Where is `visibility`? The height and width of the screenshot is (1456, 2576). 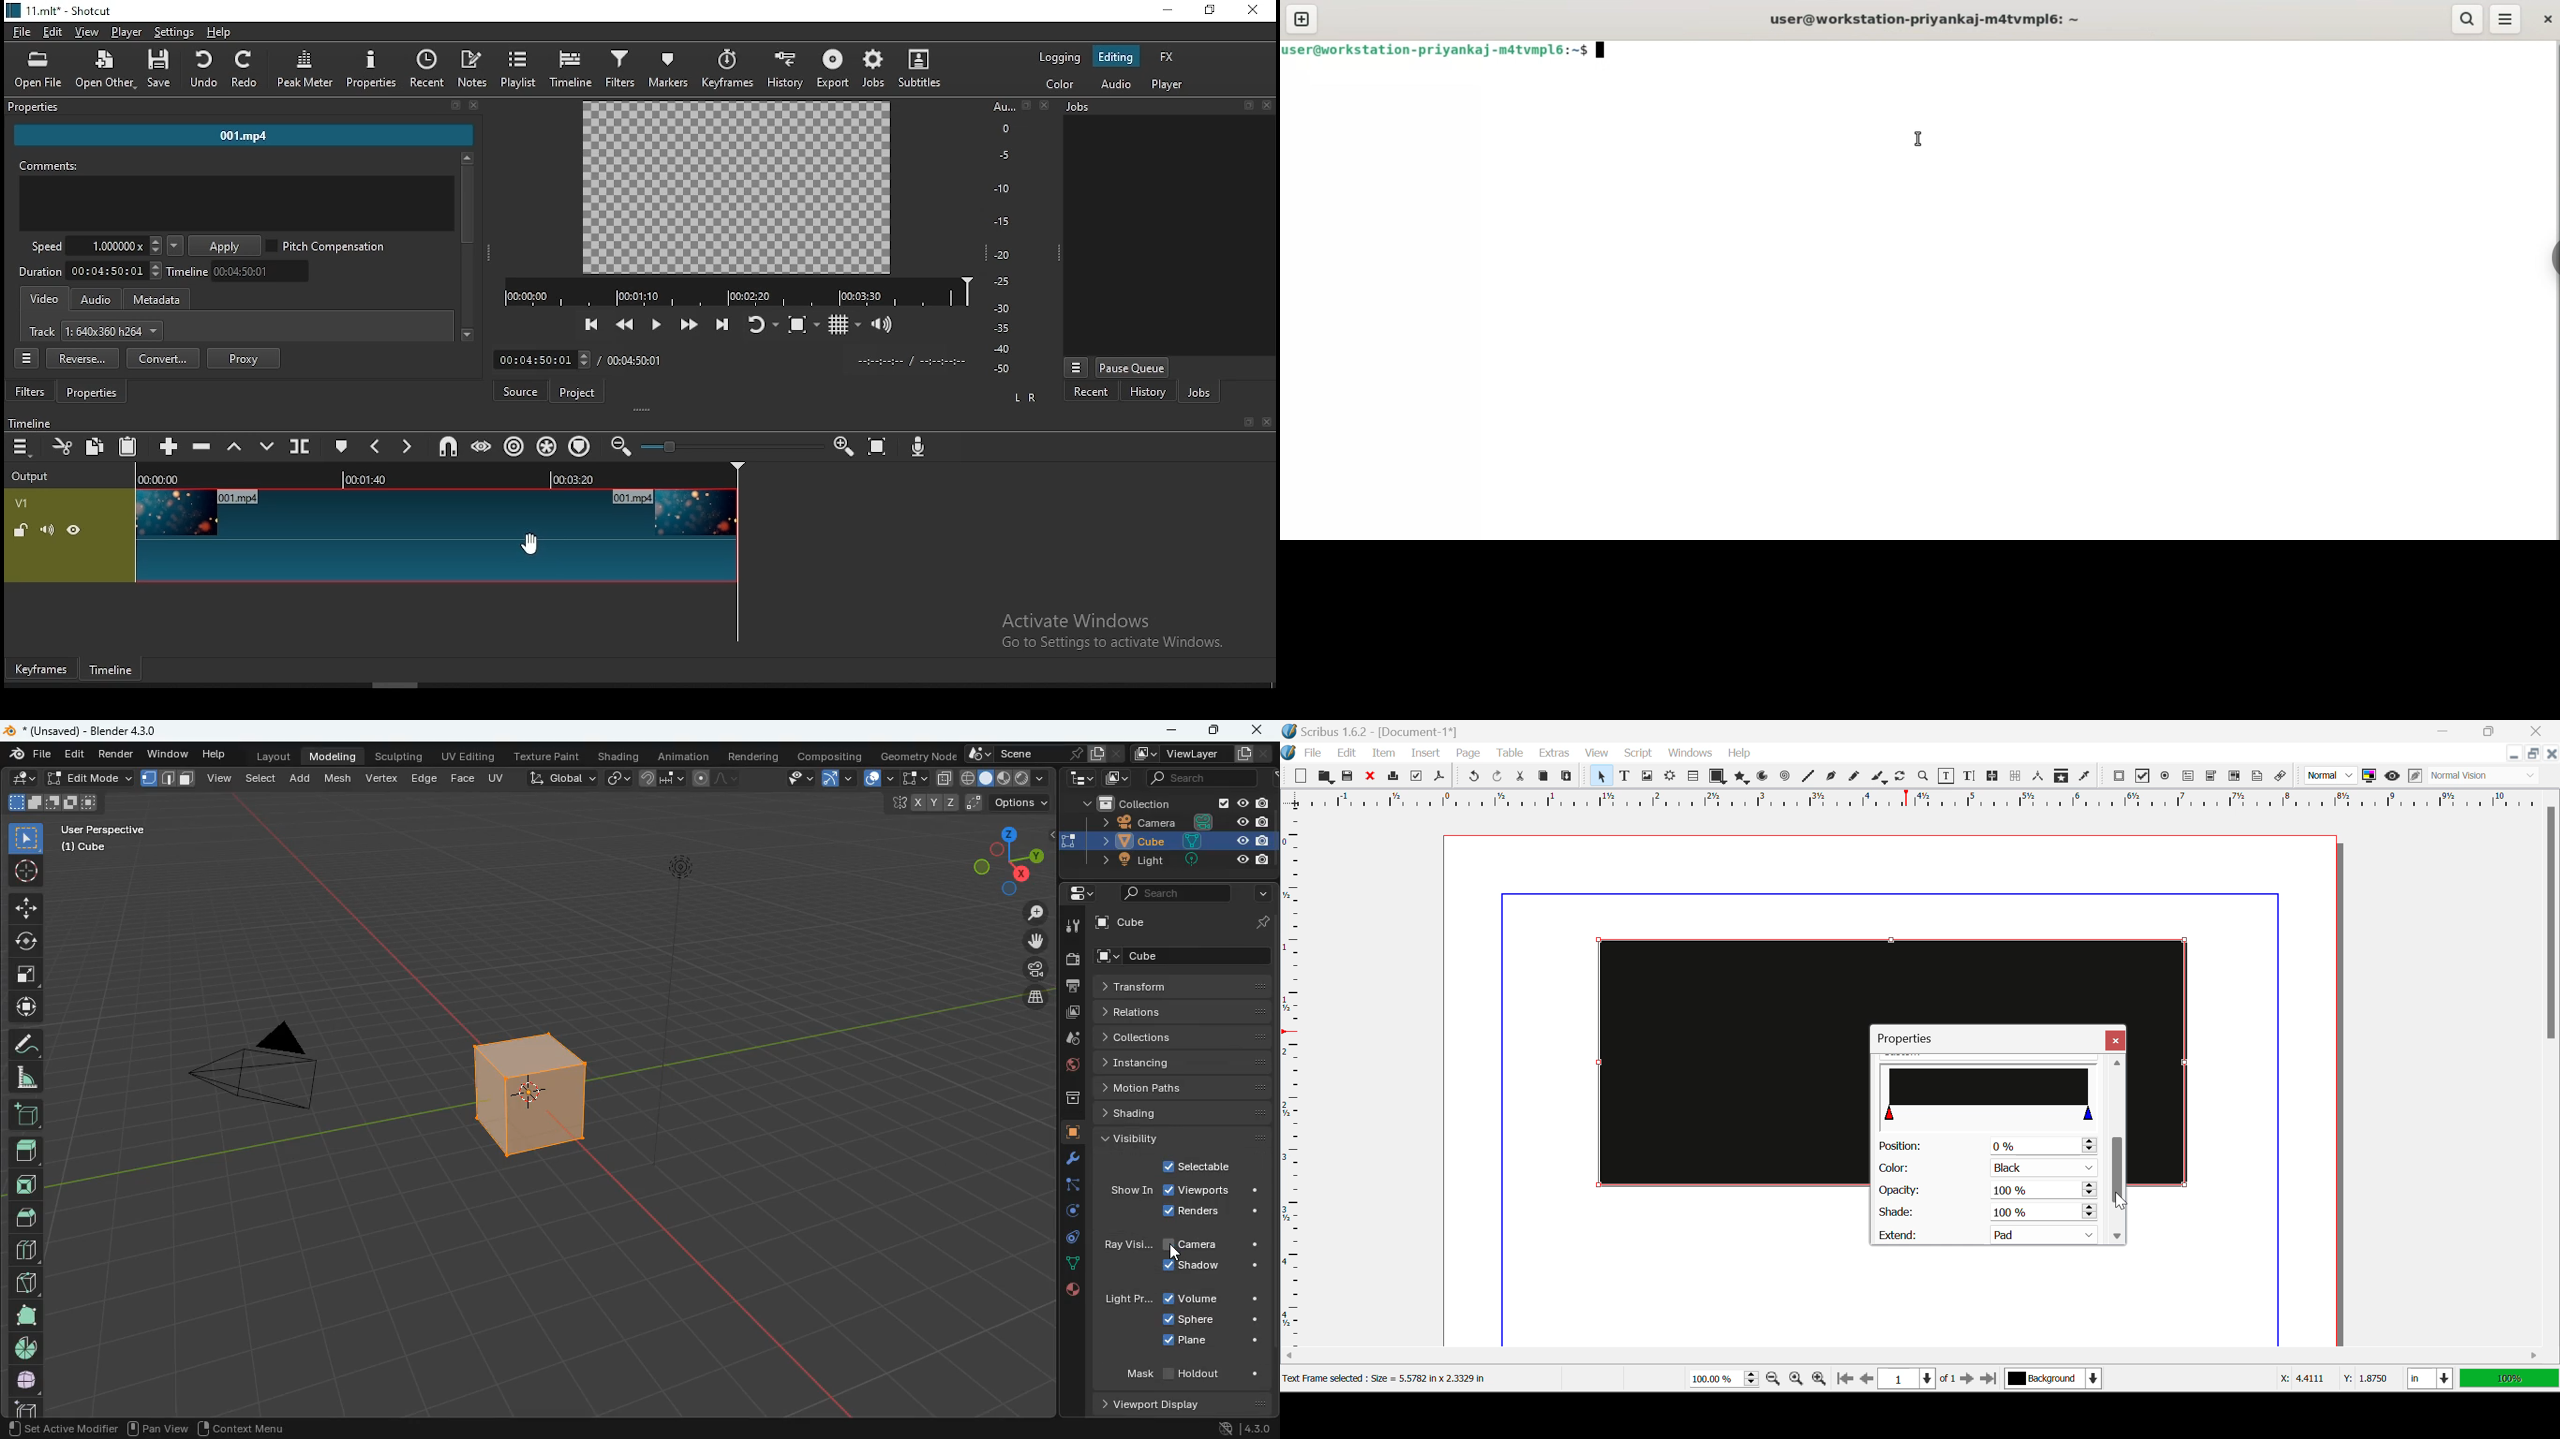
visibility is located at coordinates (1184, 1137).